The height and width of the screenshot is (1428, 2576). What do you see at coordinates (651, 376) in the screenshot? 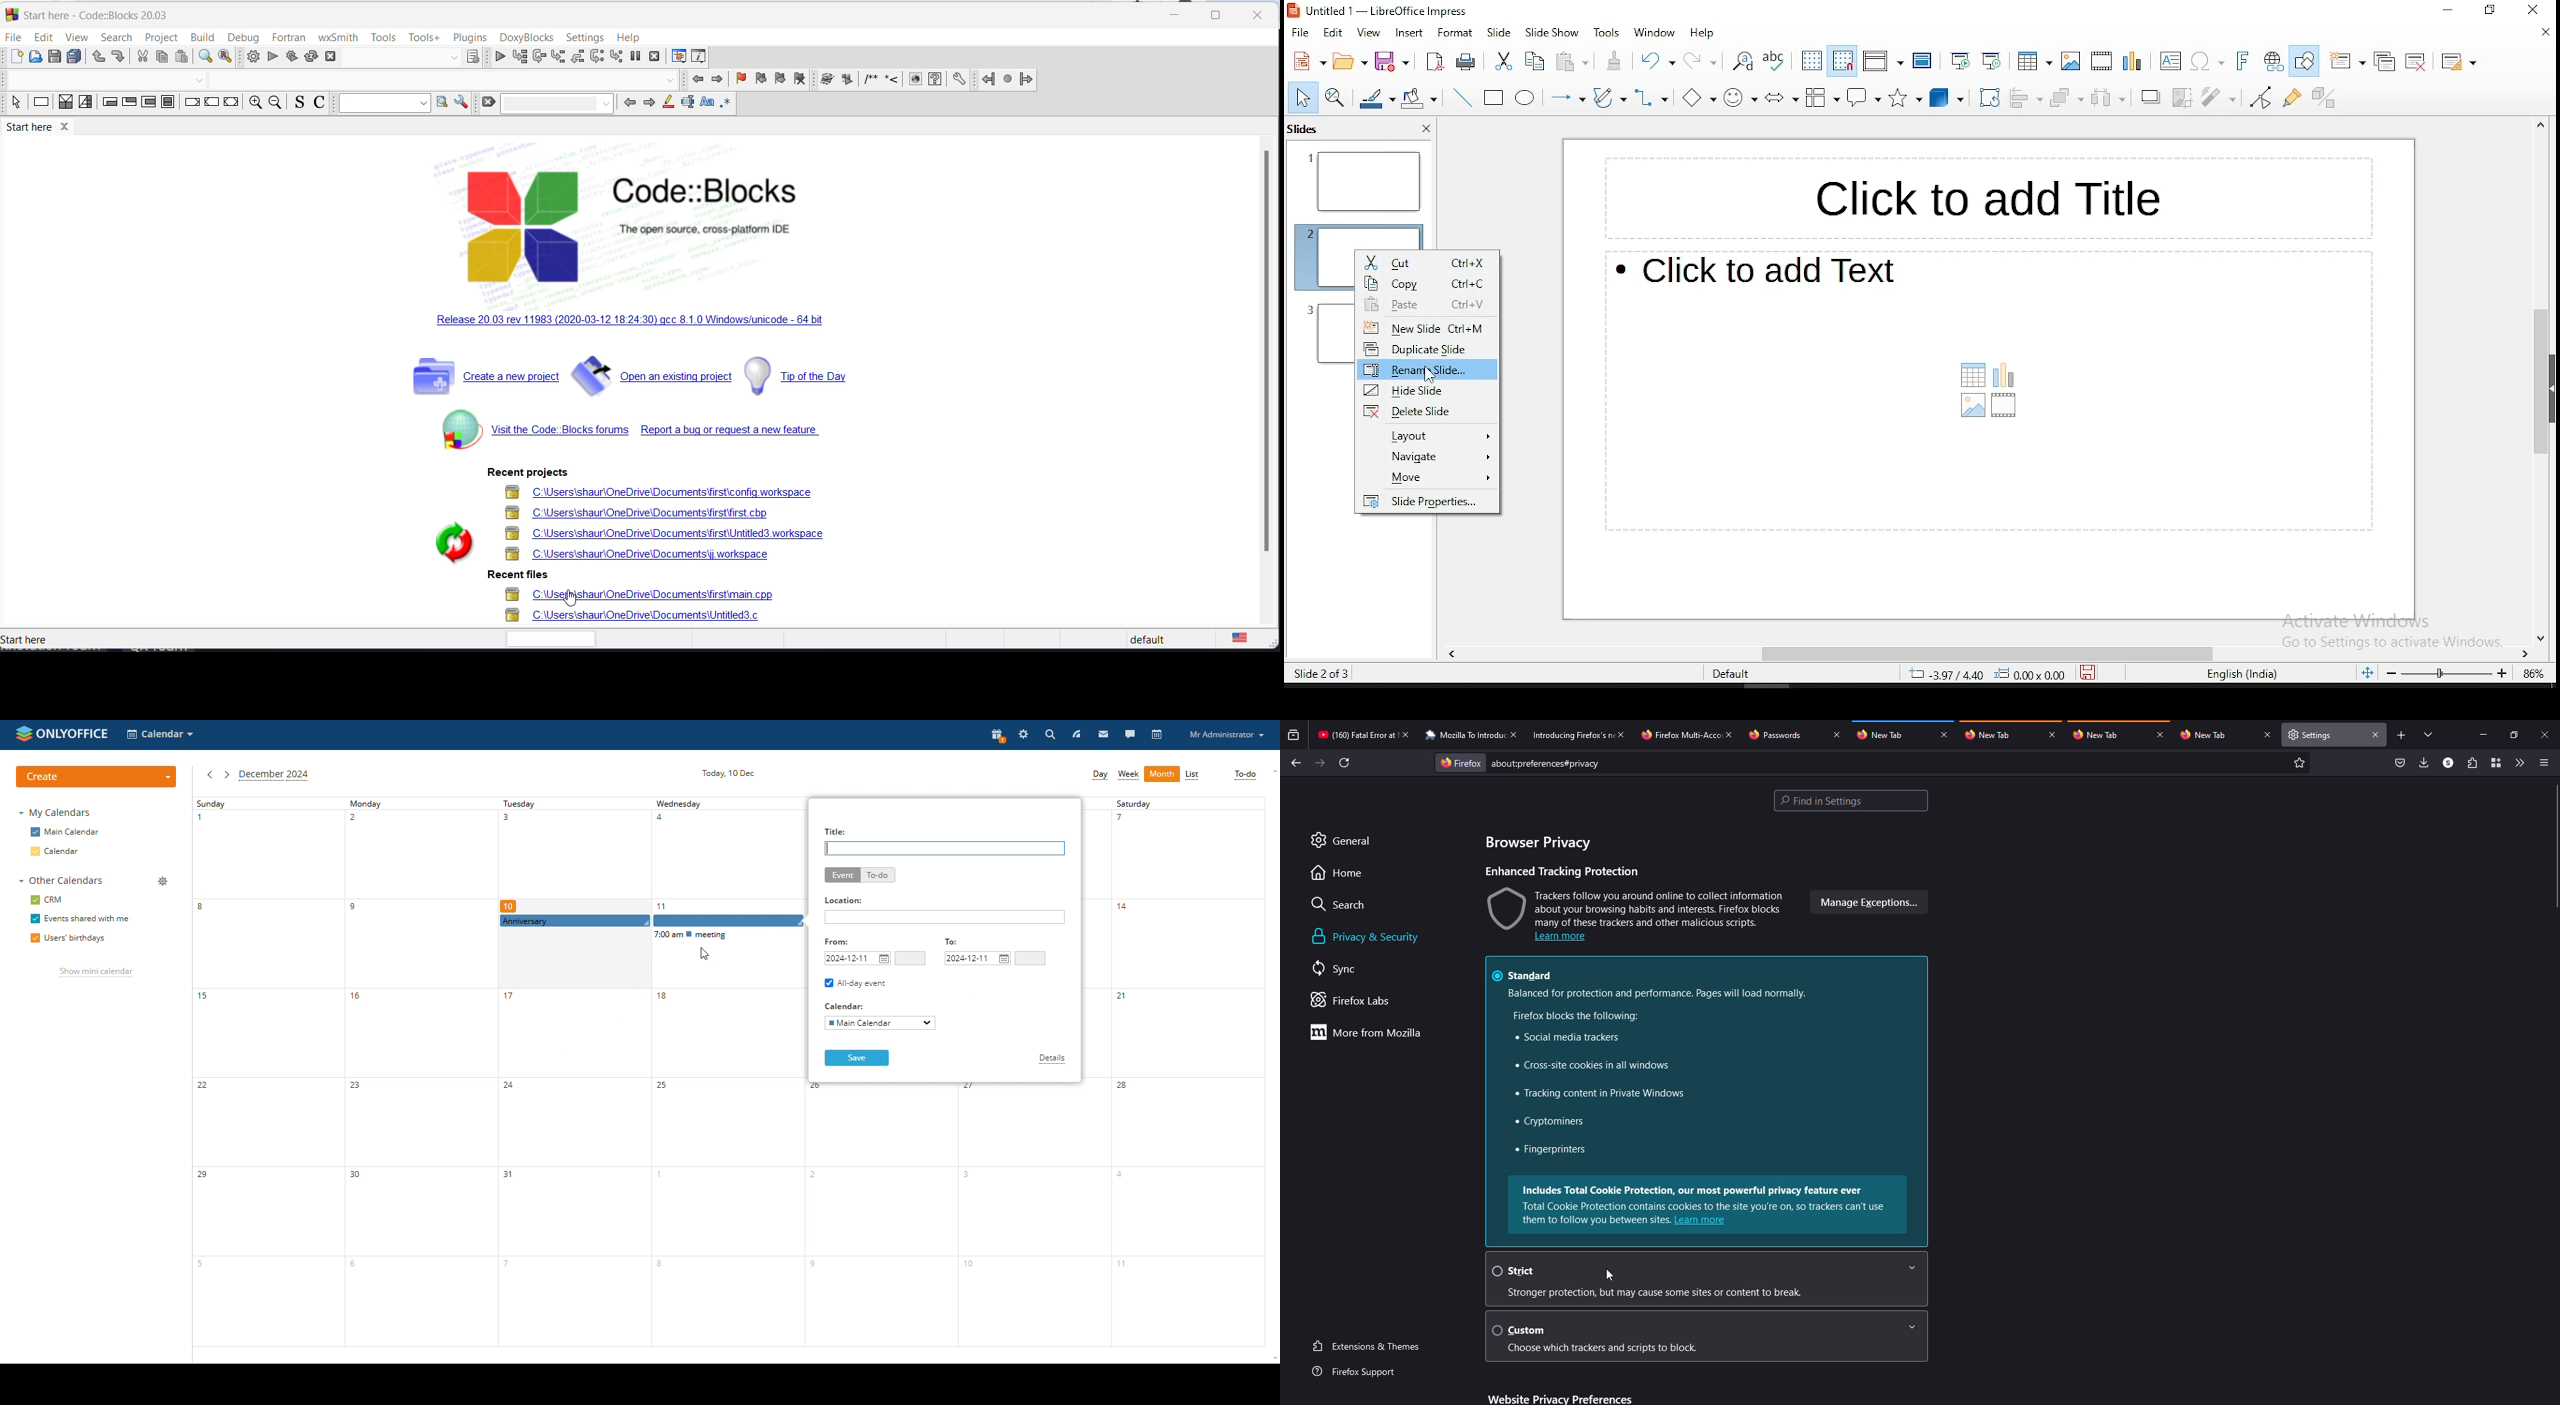
I see `open existing project` at bounding box center [651, 376].